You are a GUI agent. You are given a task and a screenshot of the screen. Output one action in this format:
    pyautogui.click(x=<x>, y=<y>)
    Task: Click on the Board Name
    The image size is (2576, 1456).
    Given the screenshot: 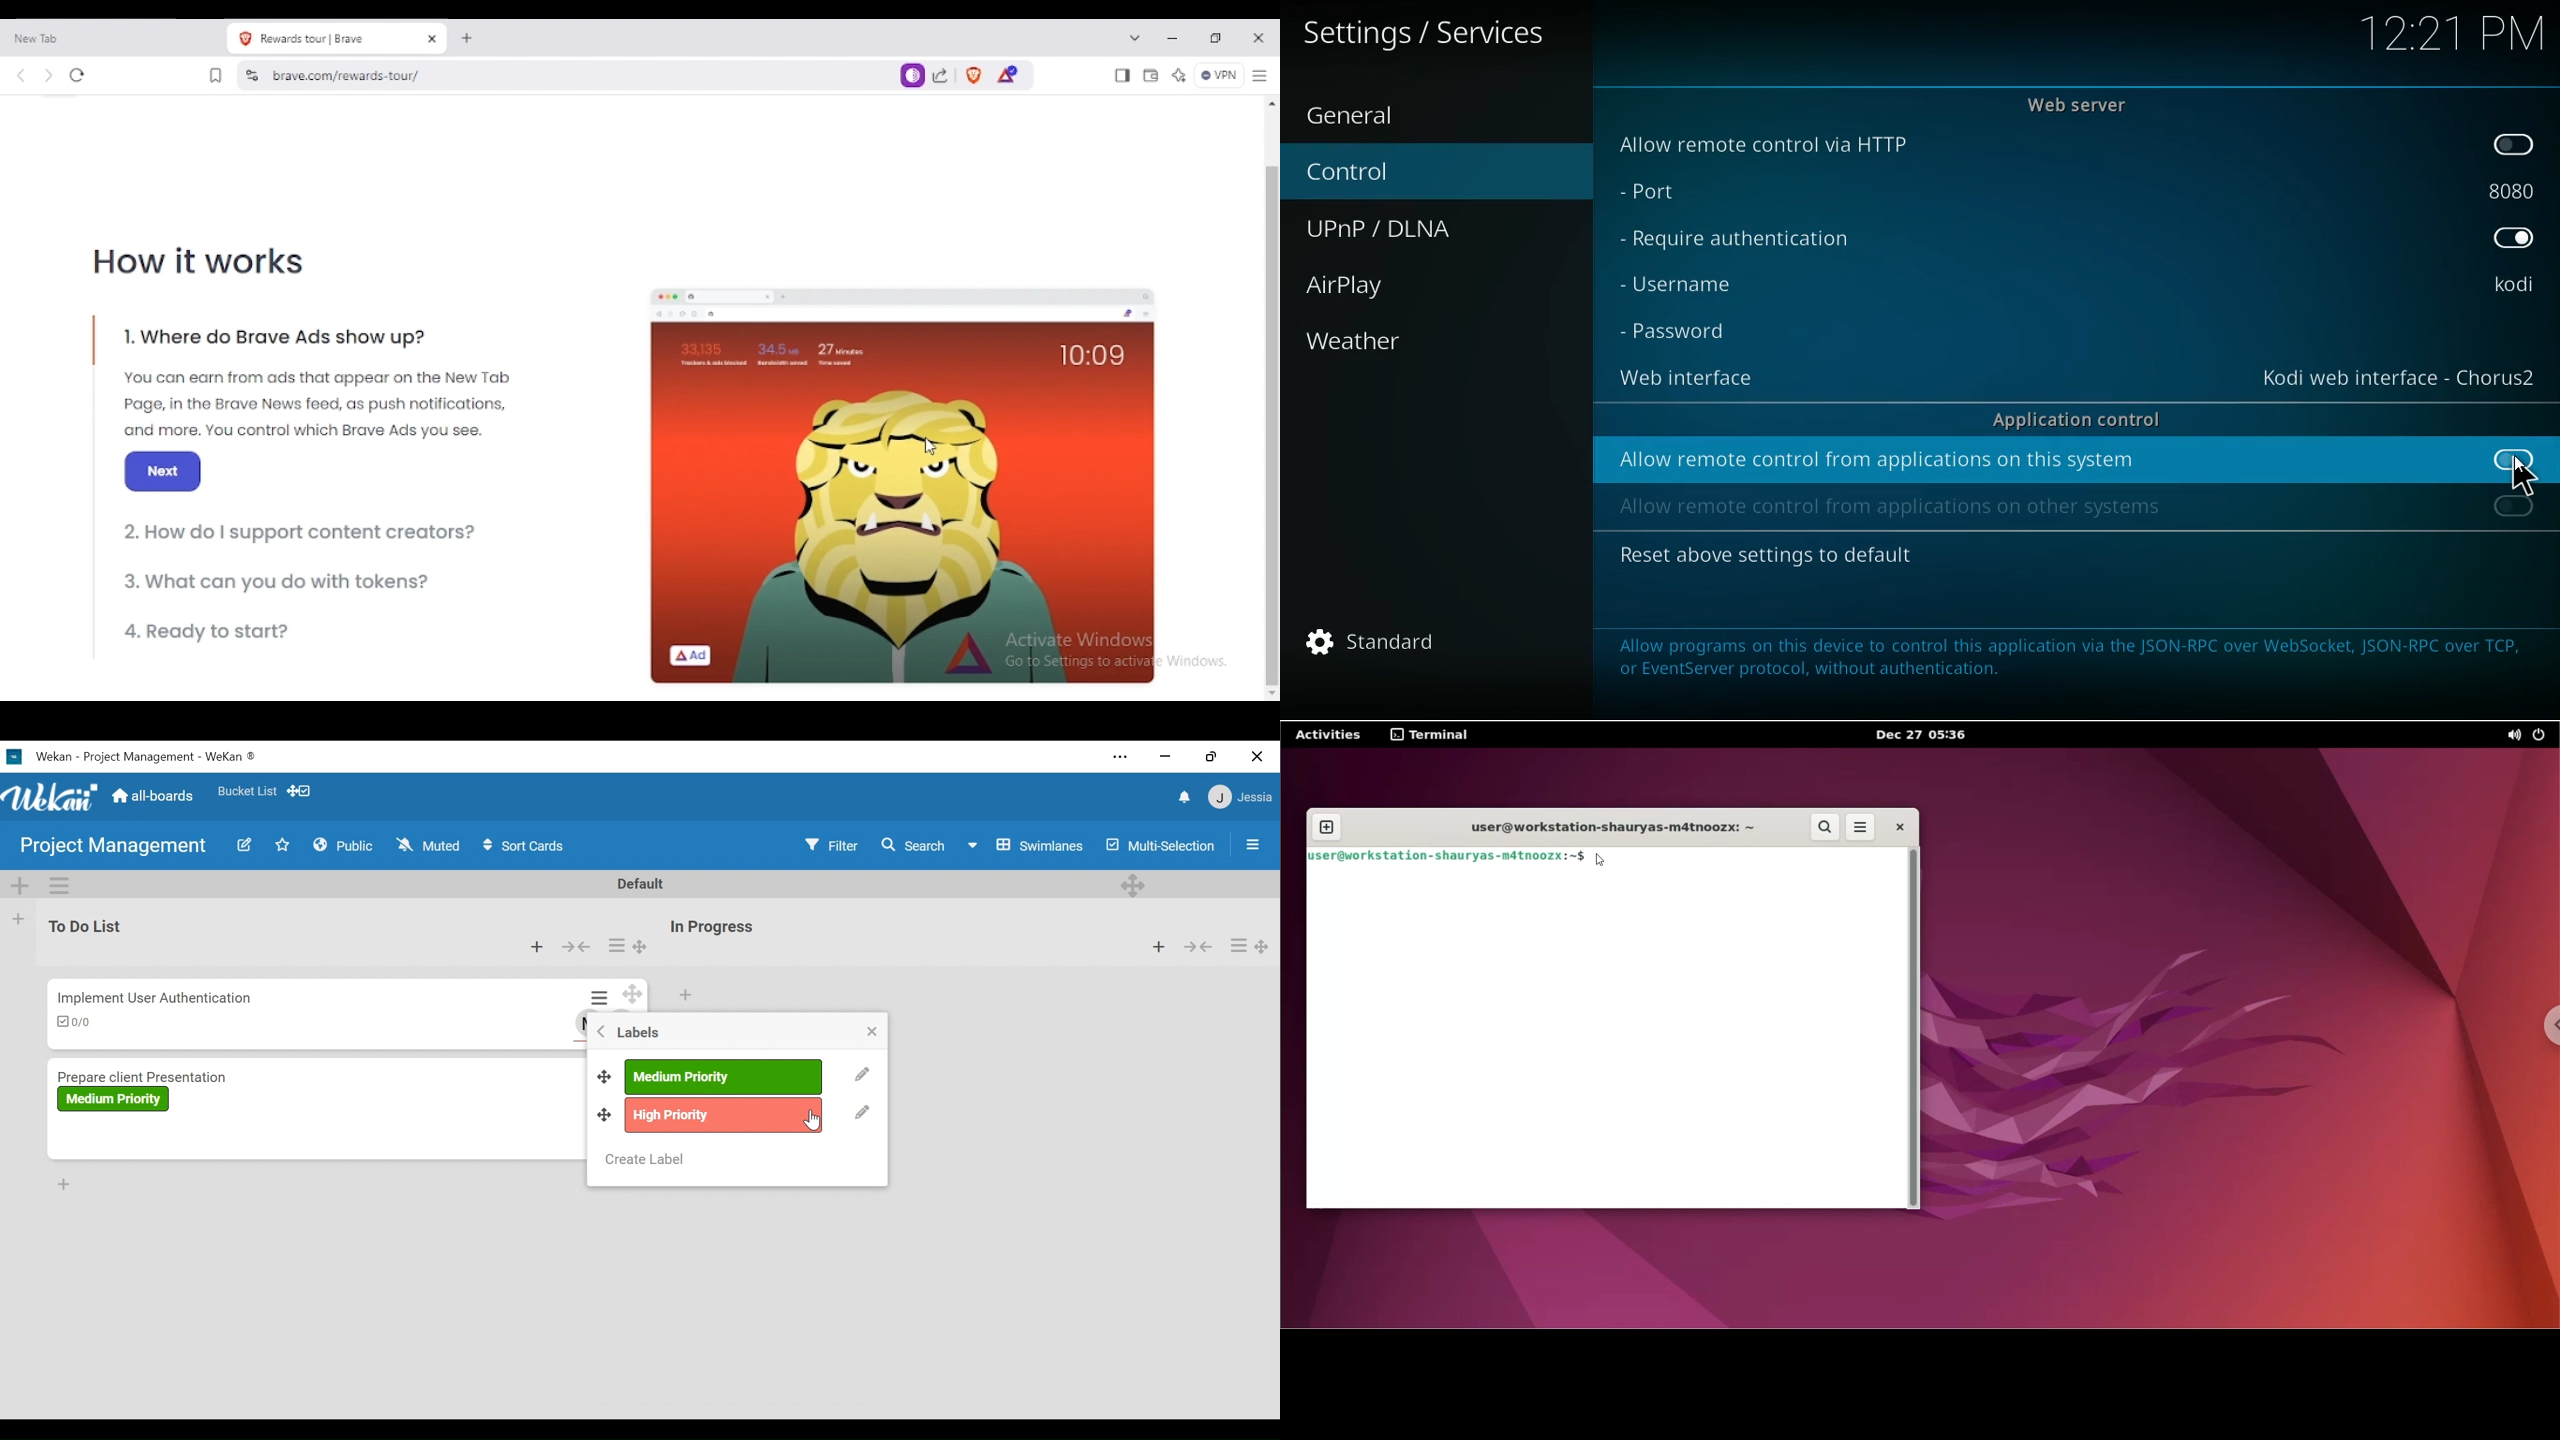 What is the action you would take?
    pyautogui.click(x=115, y=847)
    